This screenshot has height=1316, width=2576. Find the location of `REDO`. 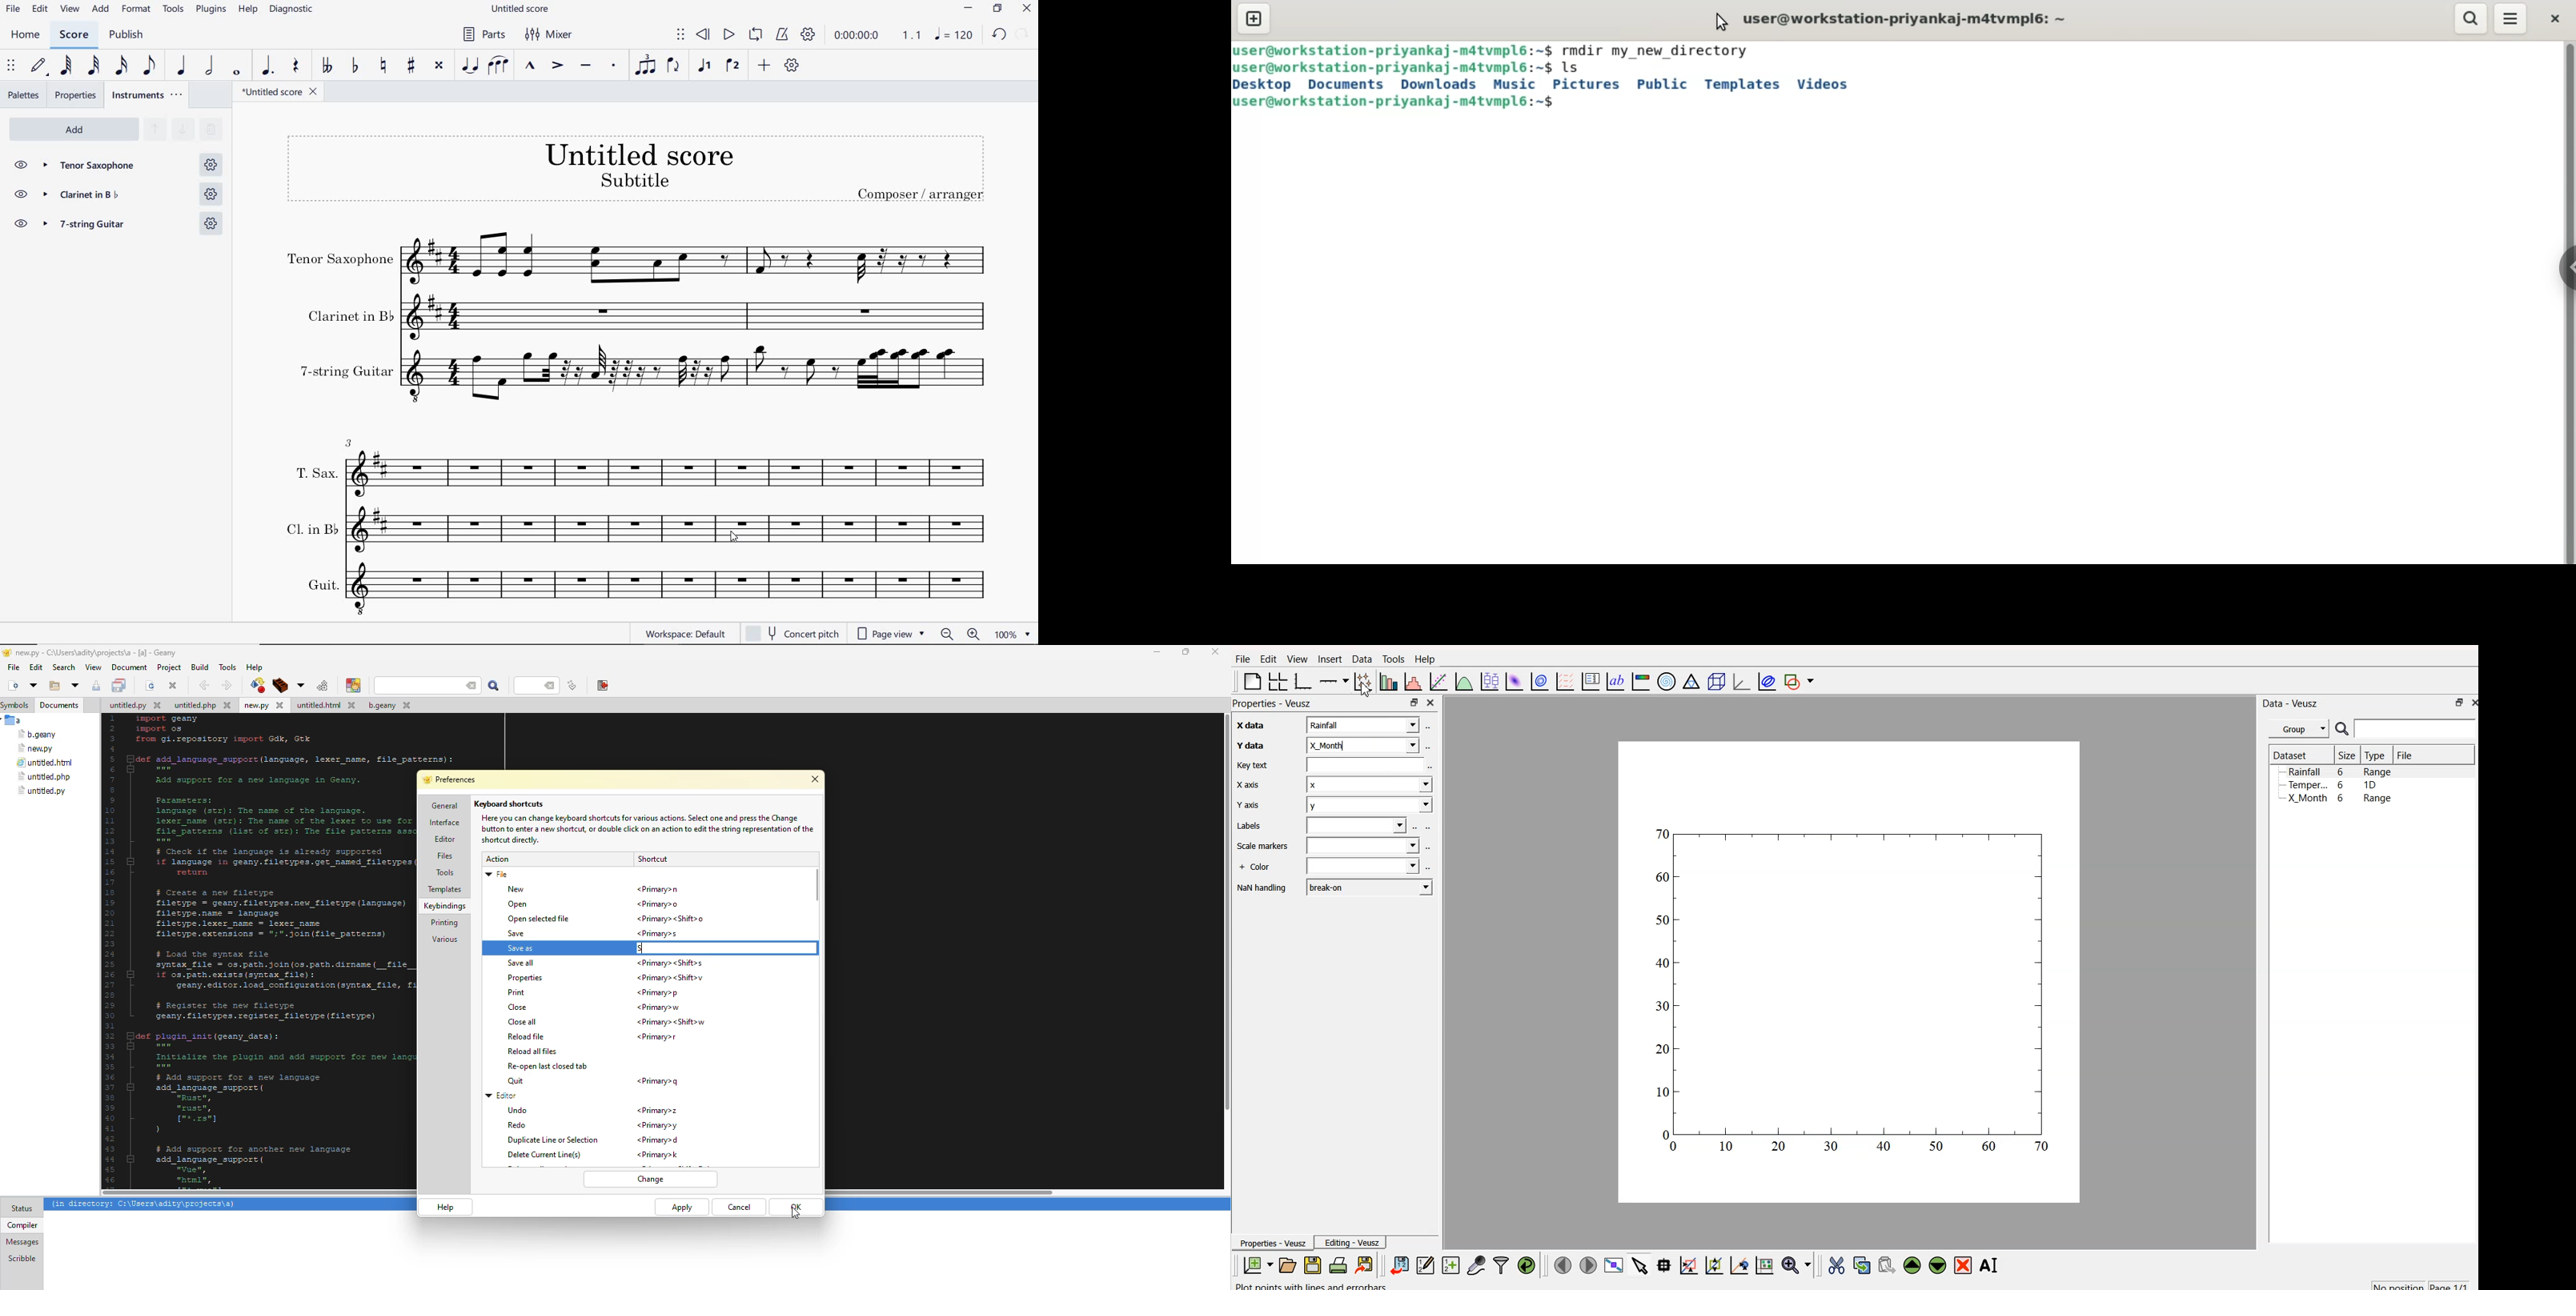

REDO is located at coordinates (1021, 35).